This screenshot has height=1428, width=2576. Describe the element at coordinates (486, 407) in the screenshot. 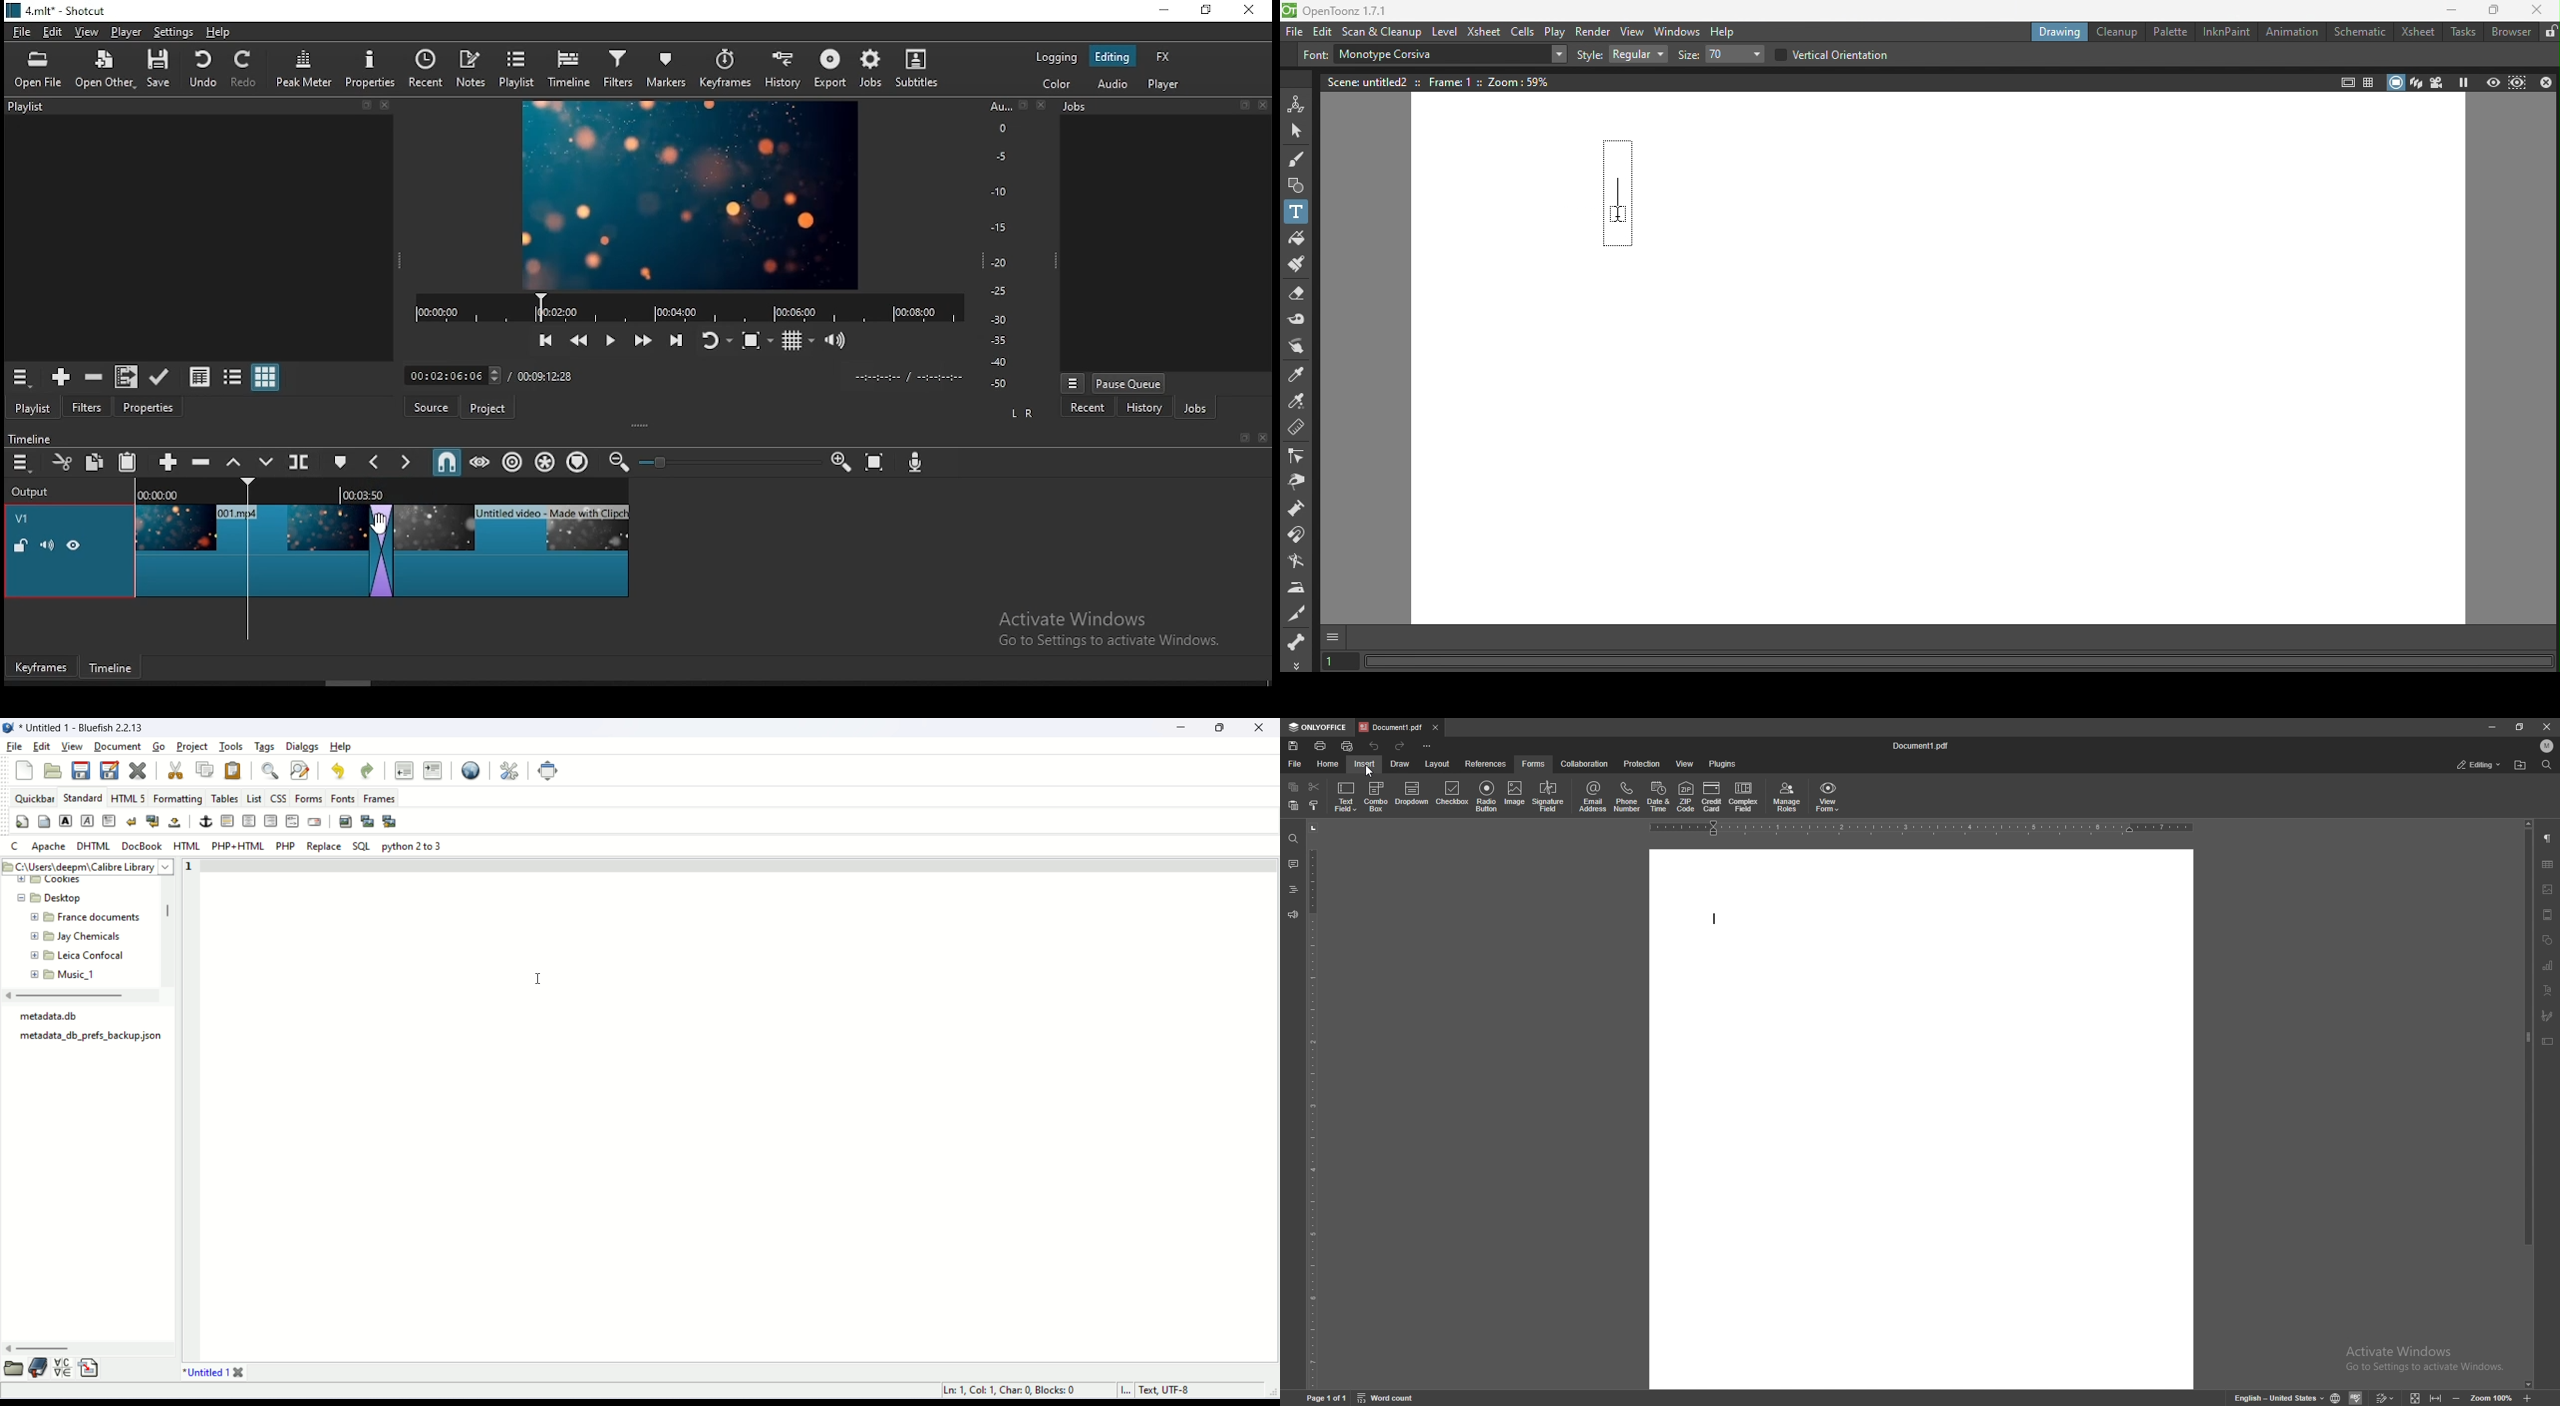

I see `project` at that location.